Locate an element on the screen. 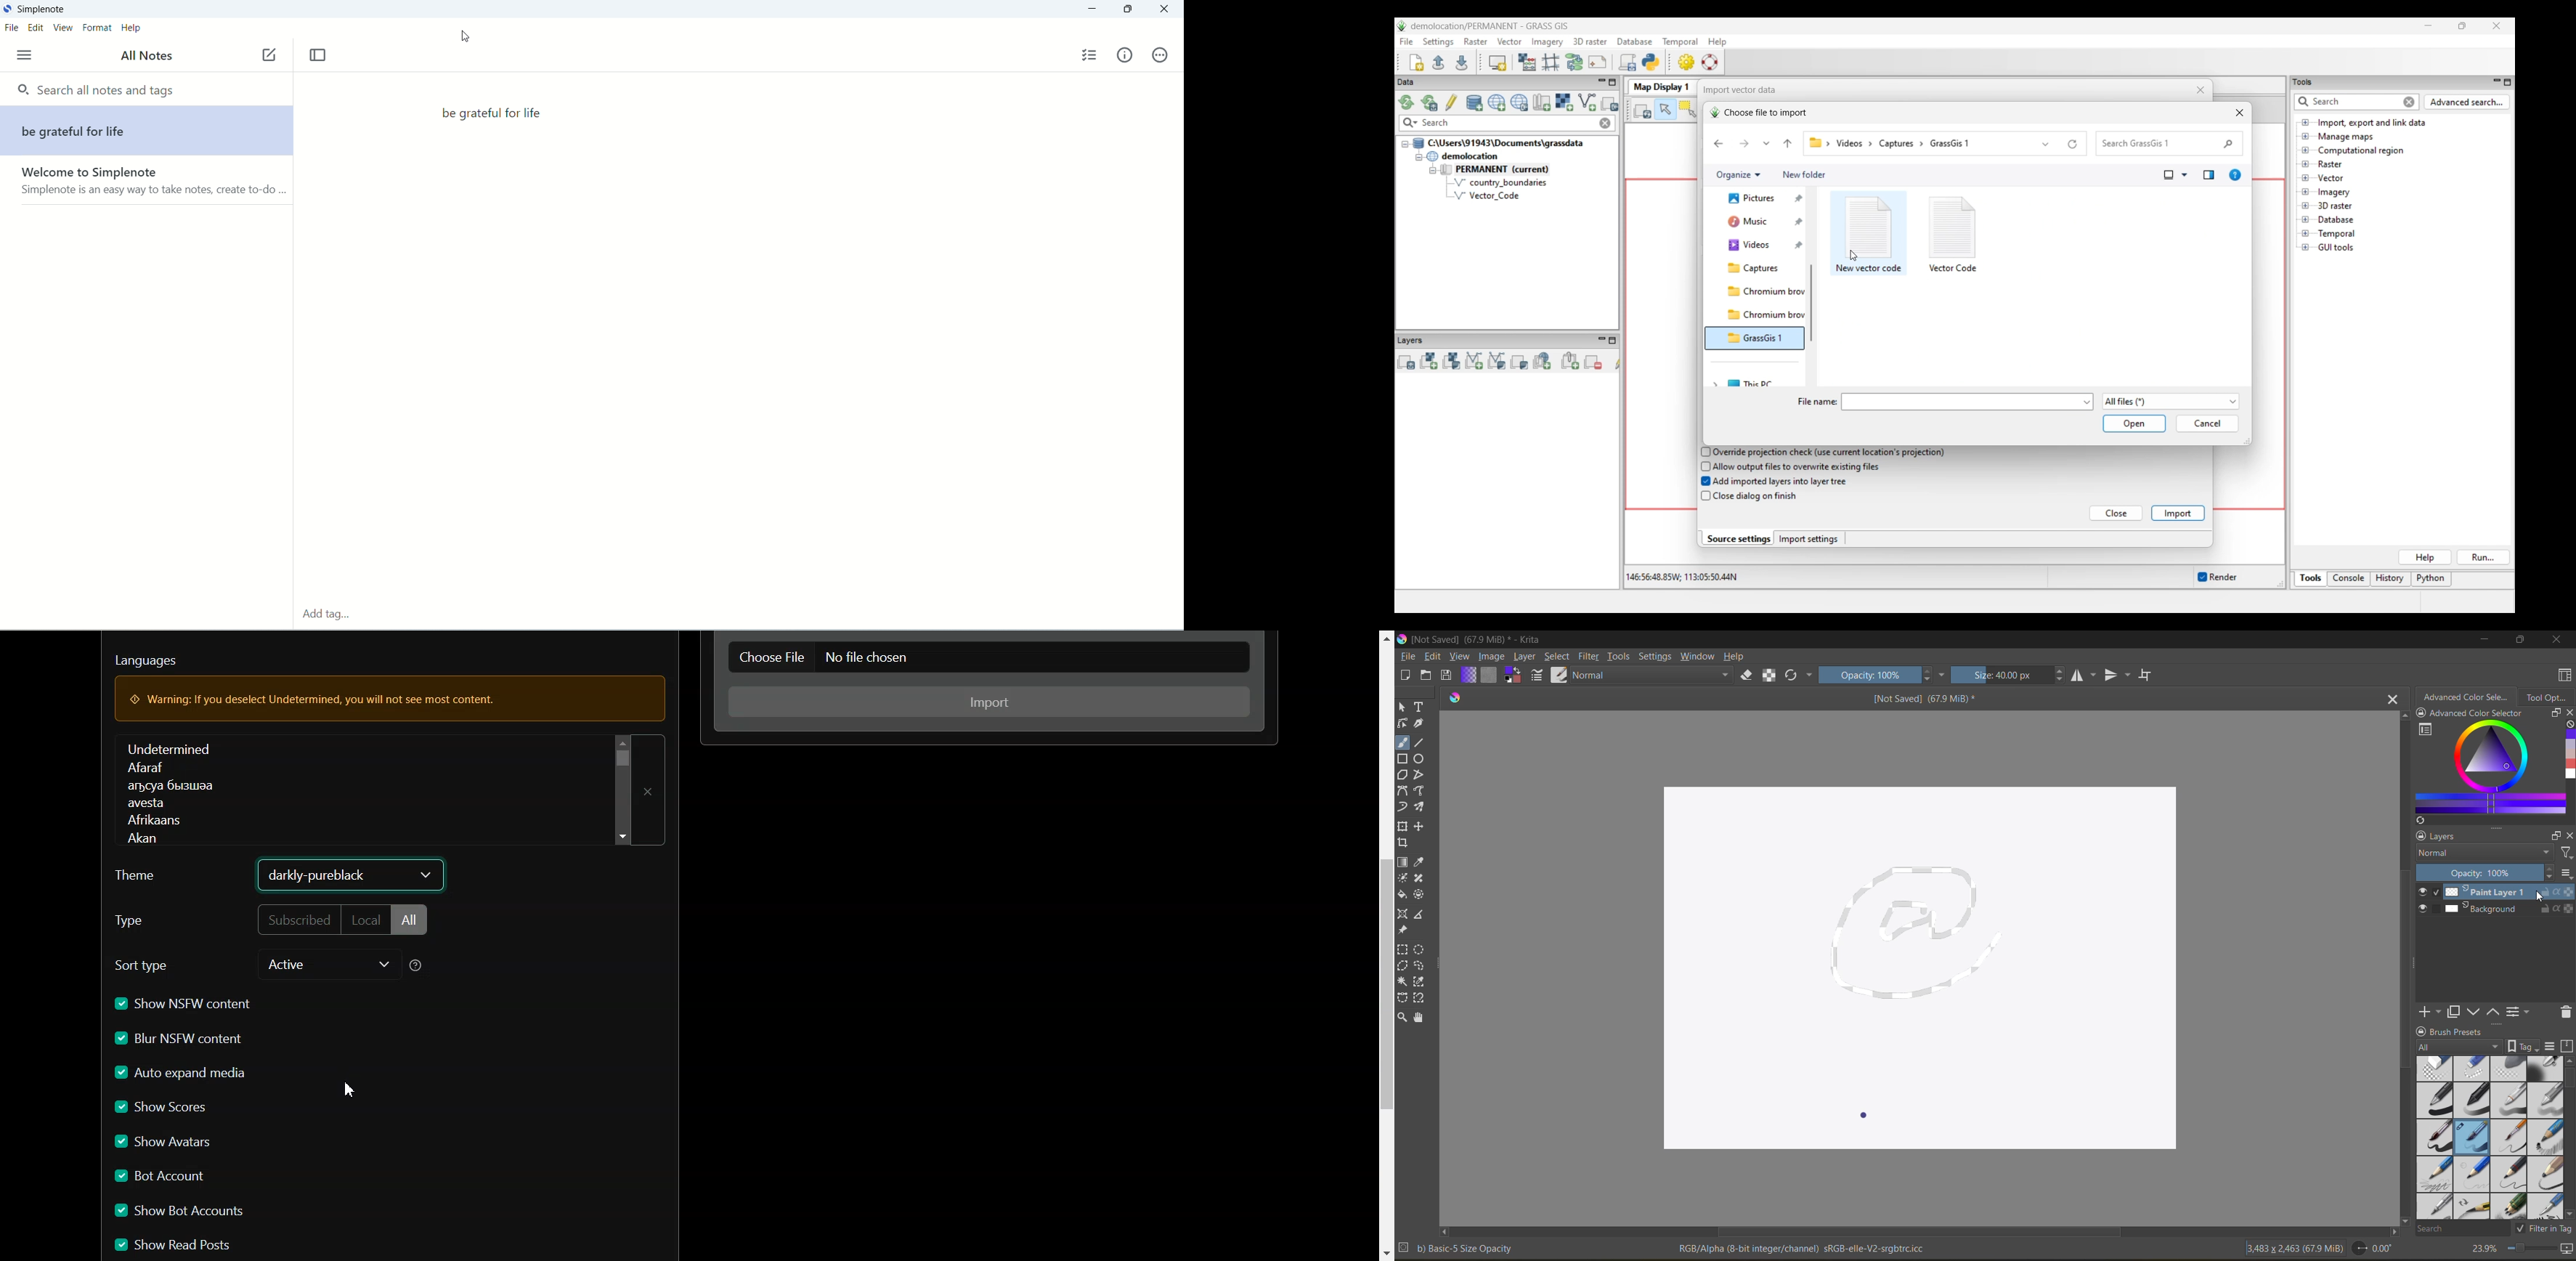  pencil is located at coordinates (2433, 1207).